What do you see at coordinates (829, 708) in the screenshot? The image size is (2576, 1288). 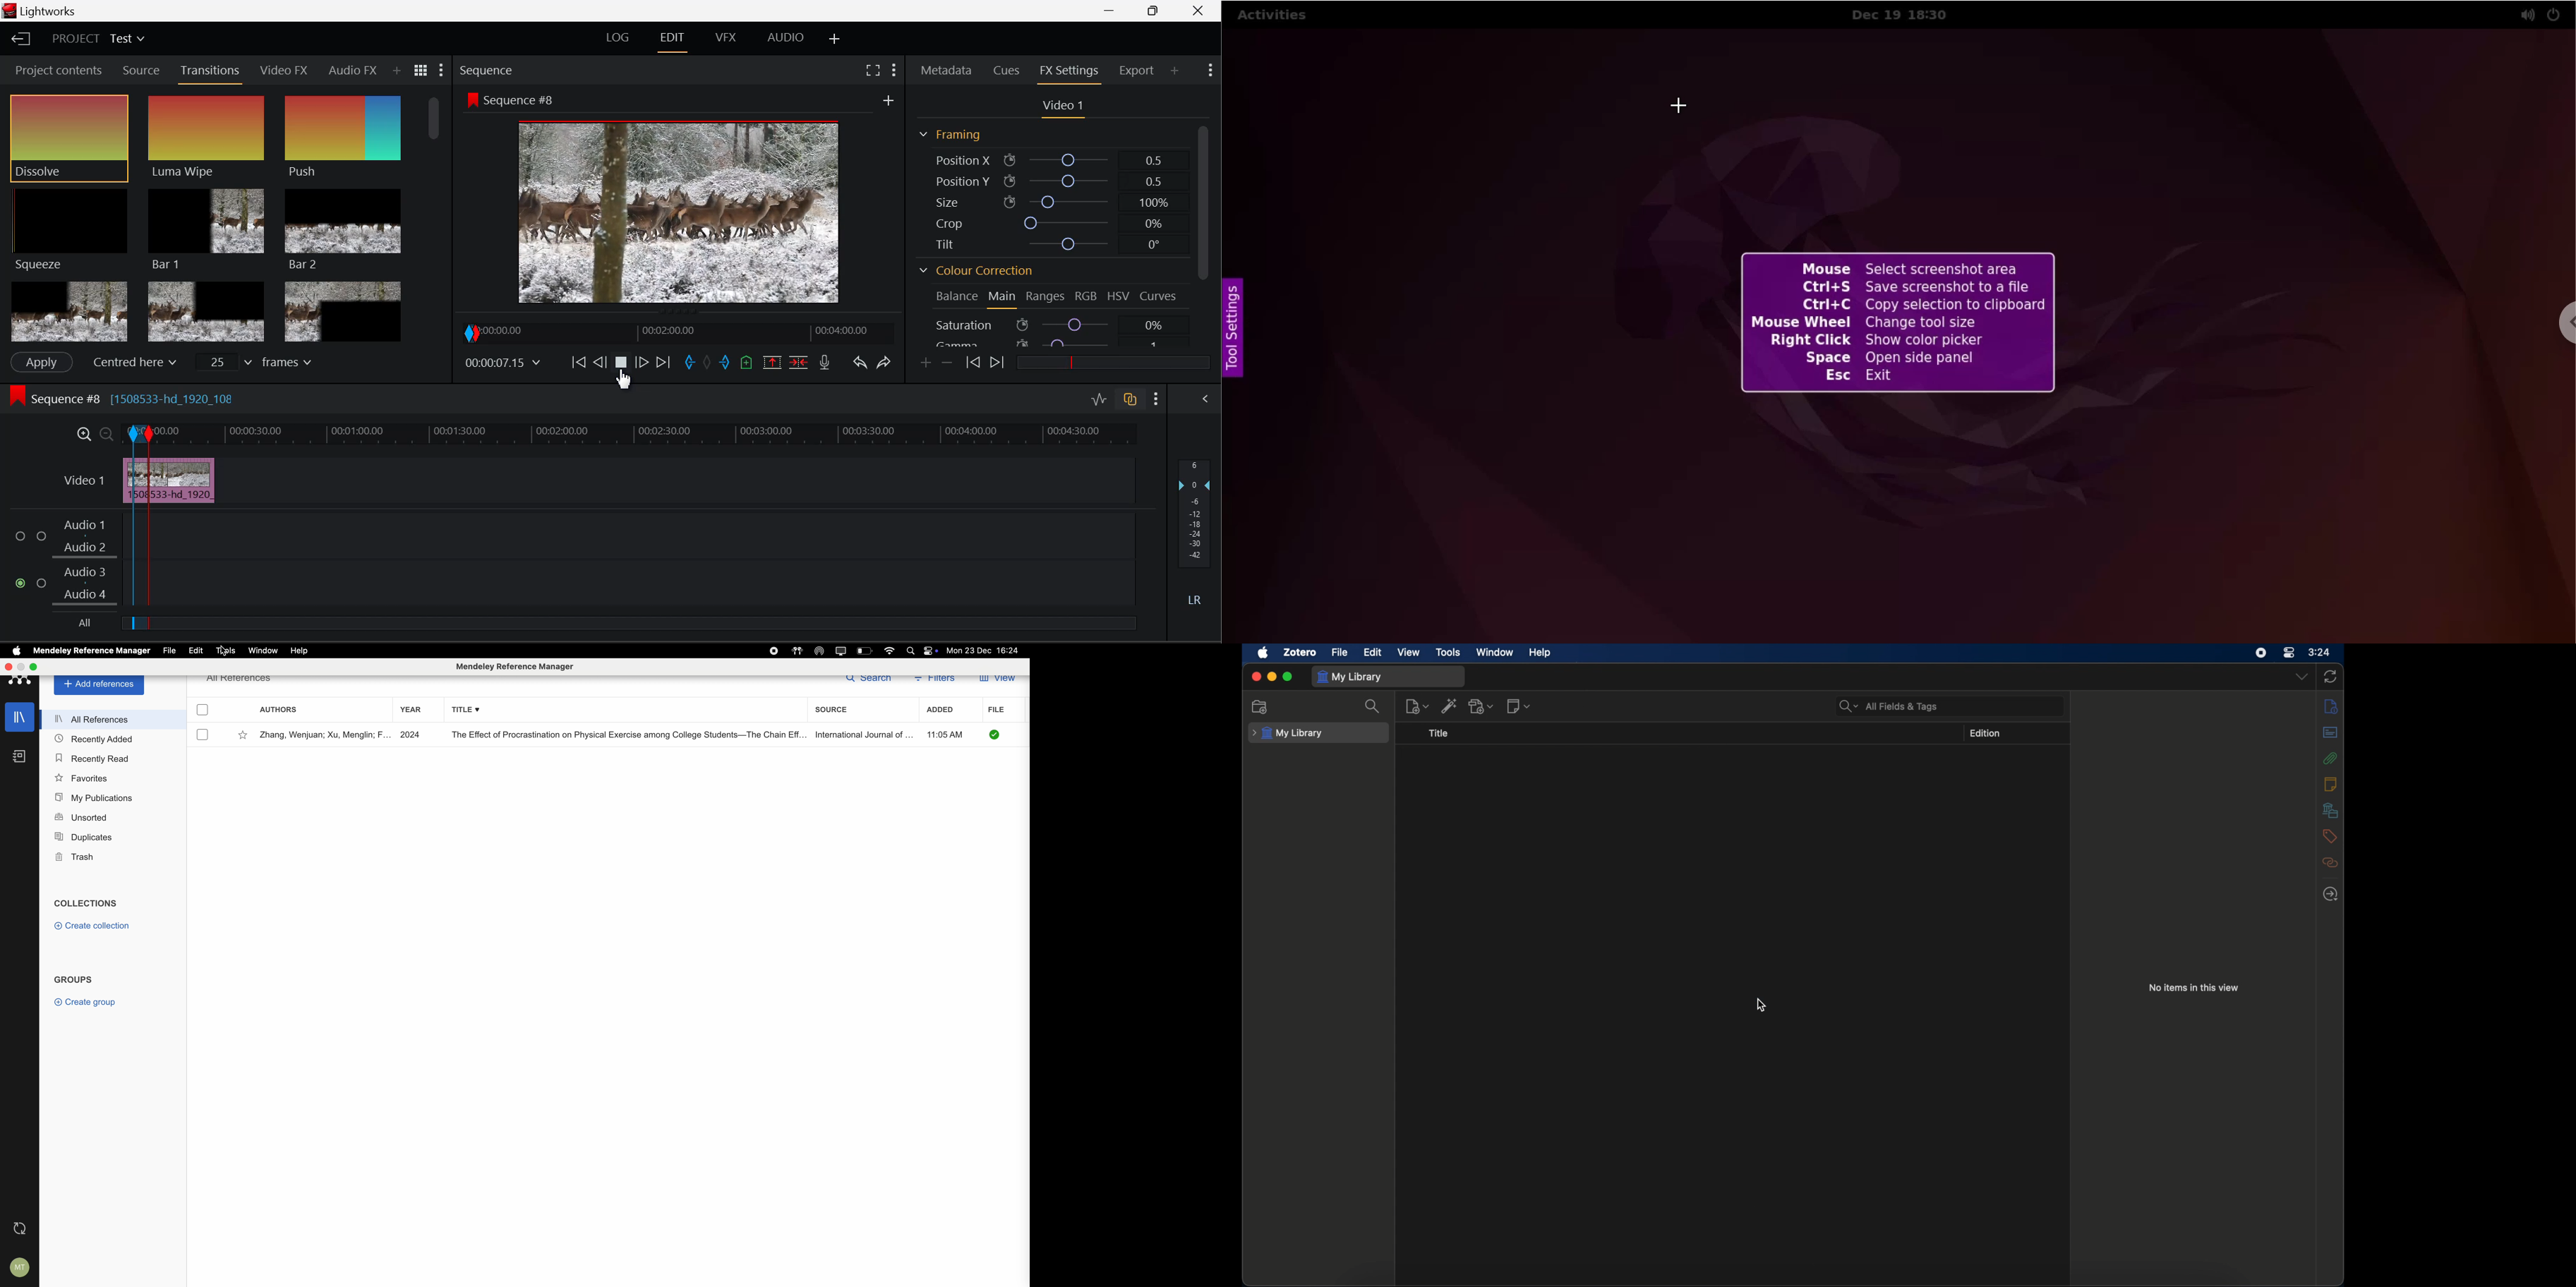 I see `source` at bounding box center [829, 708].